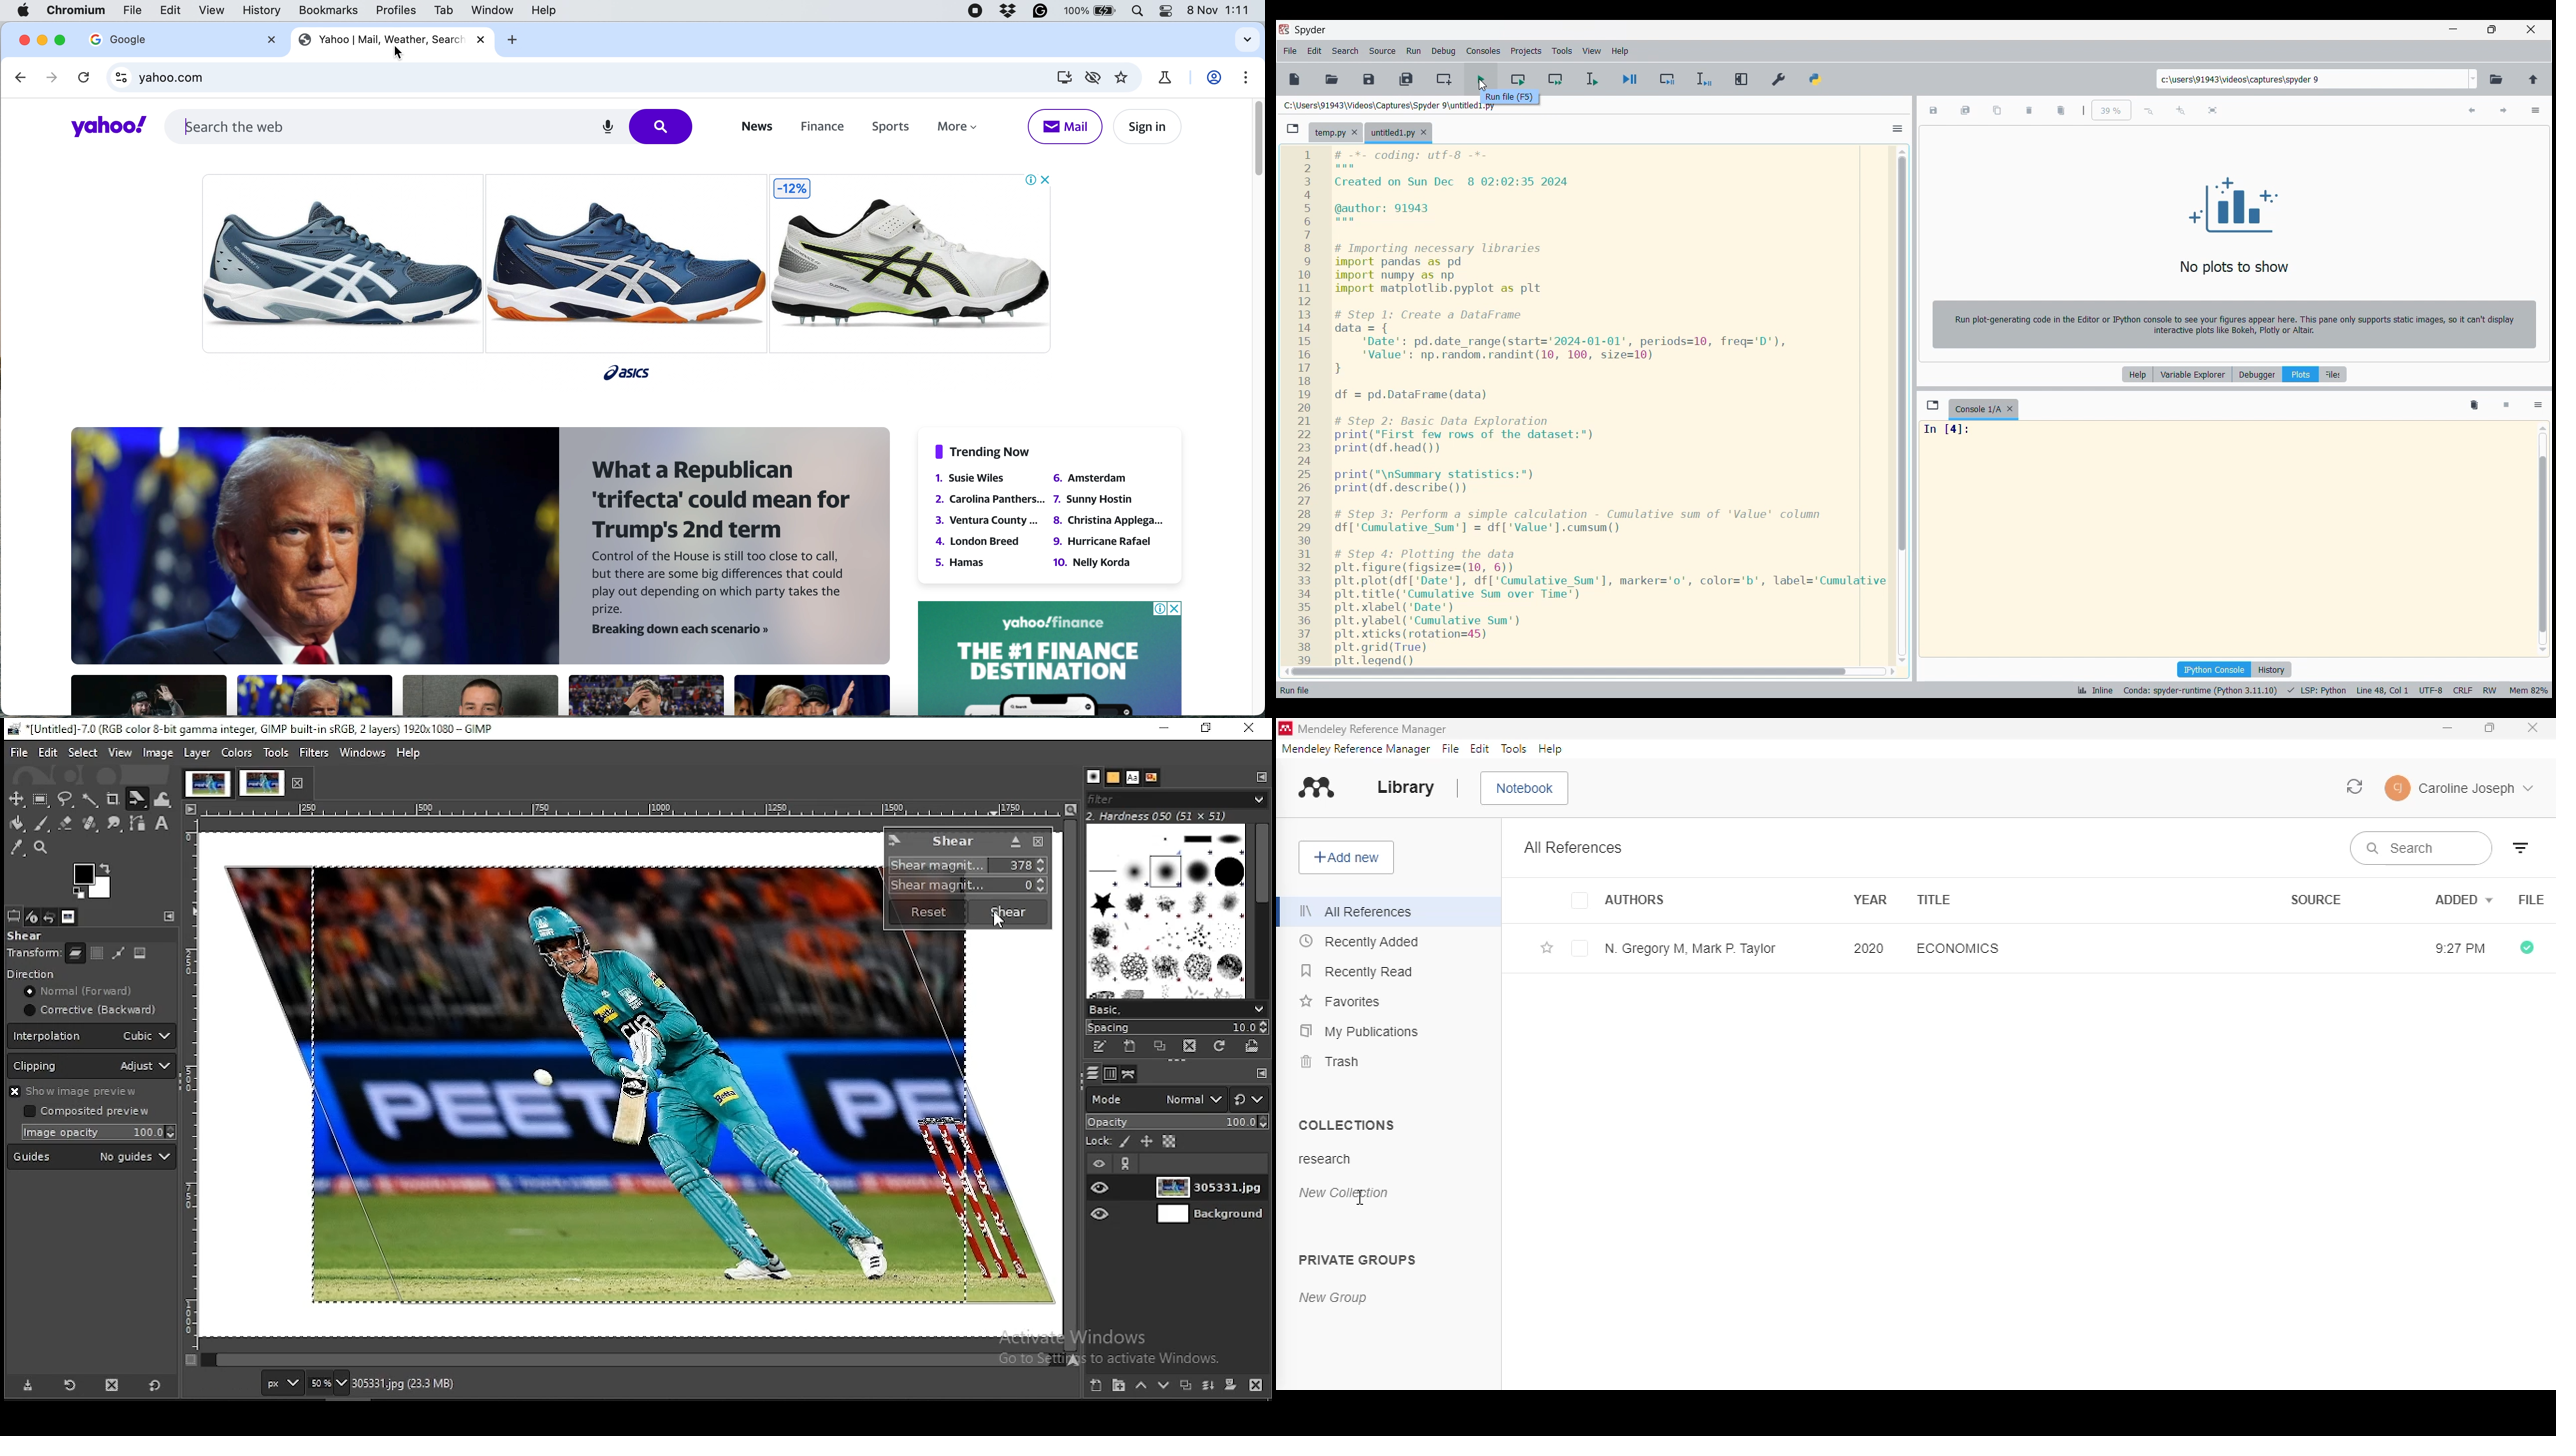 The height and width of the screenshot is (1456, 2576). Describe the element at coordinates (2464, 690) in the screenshot. I see `crlf` at that location.